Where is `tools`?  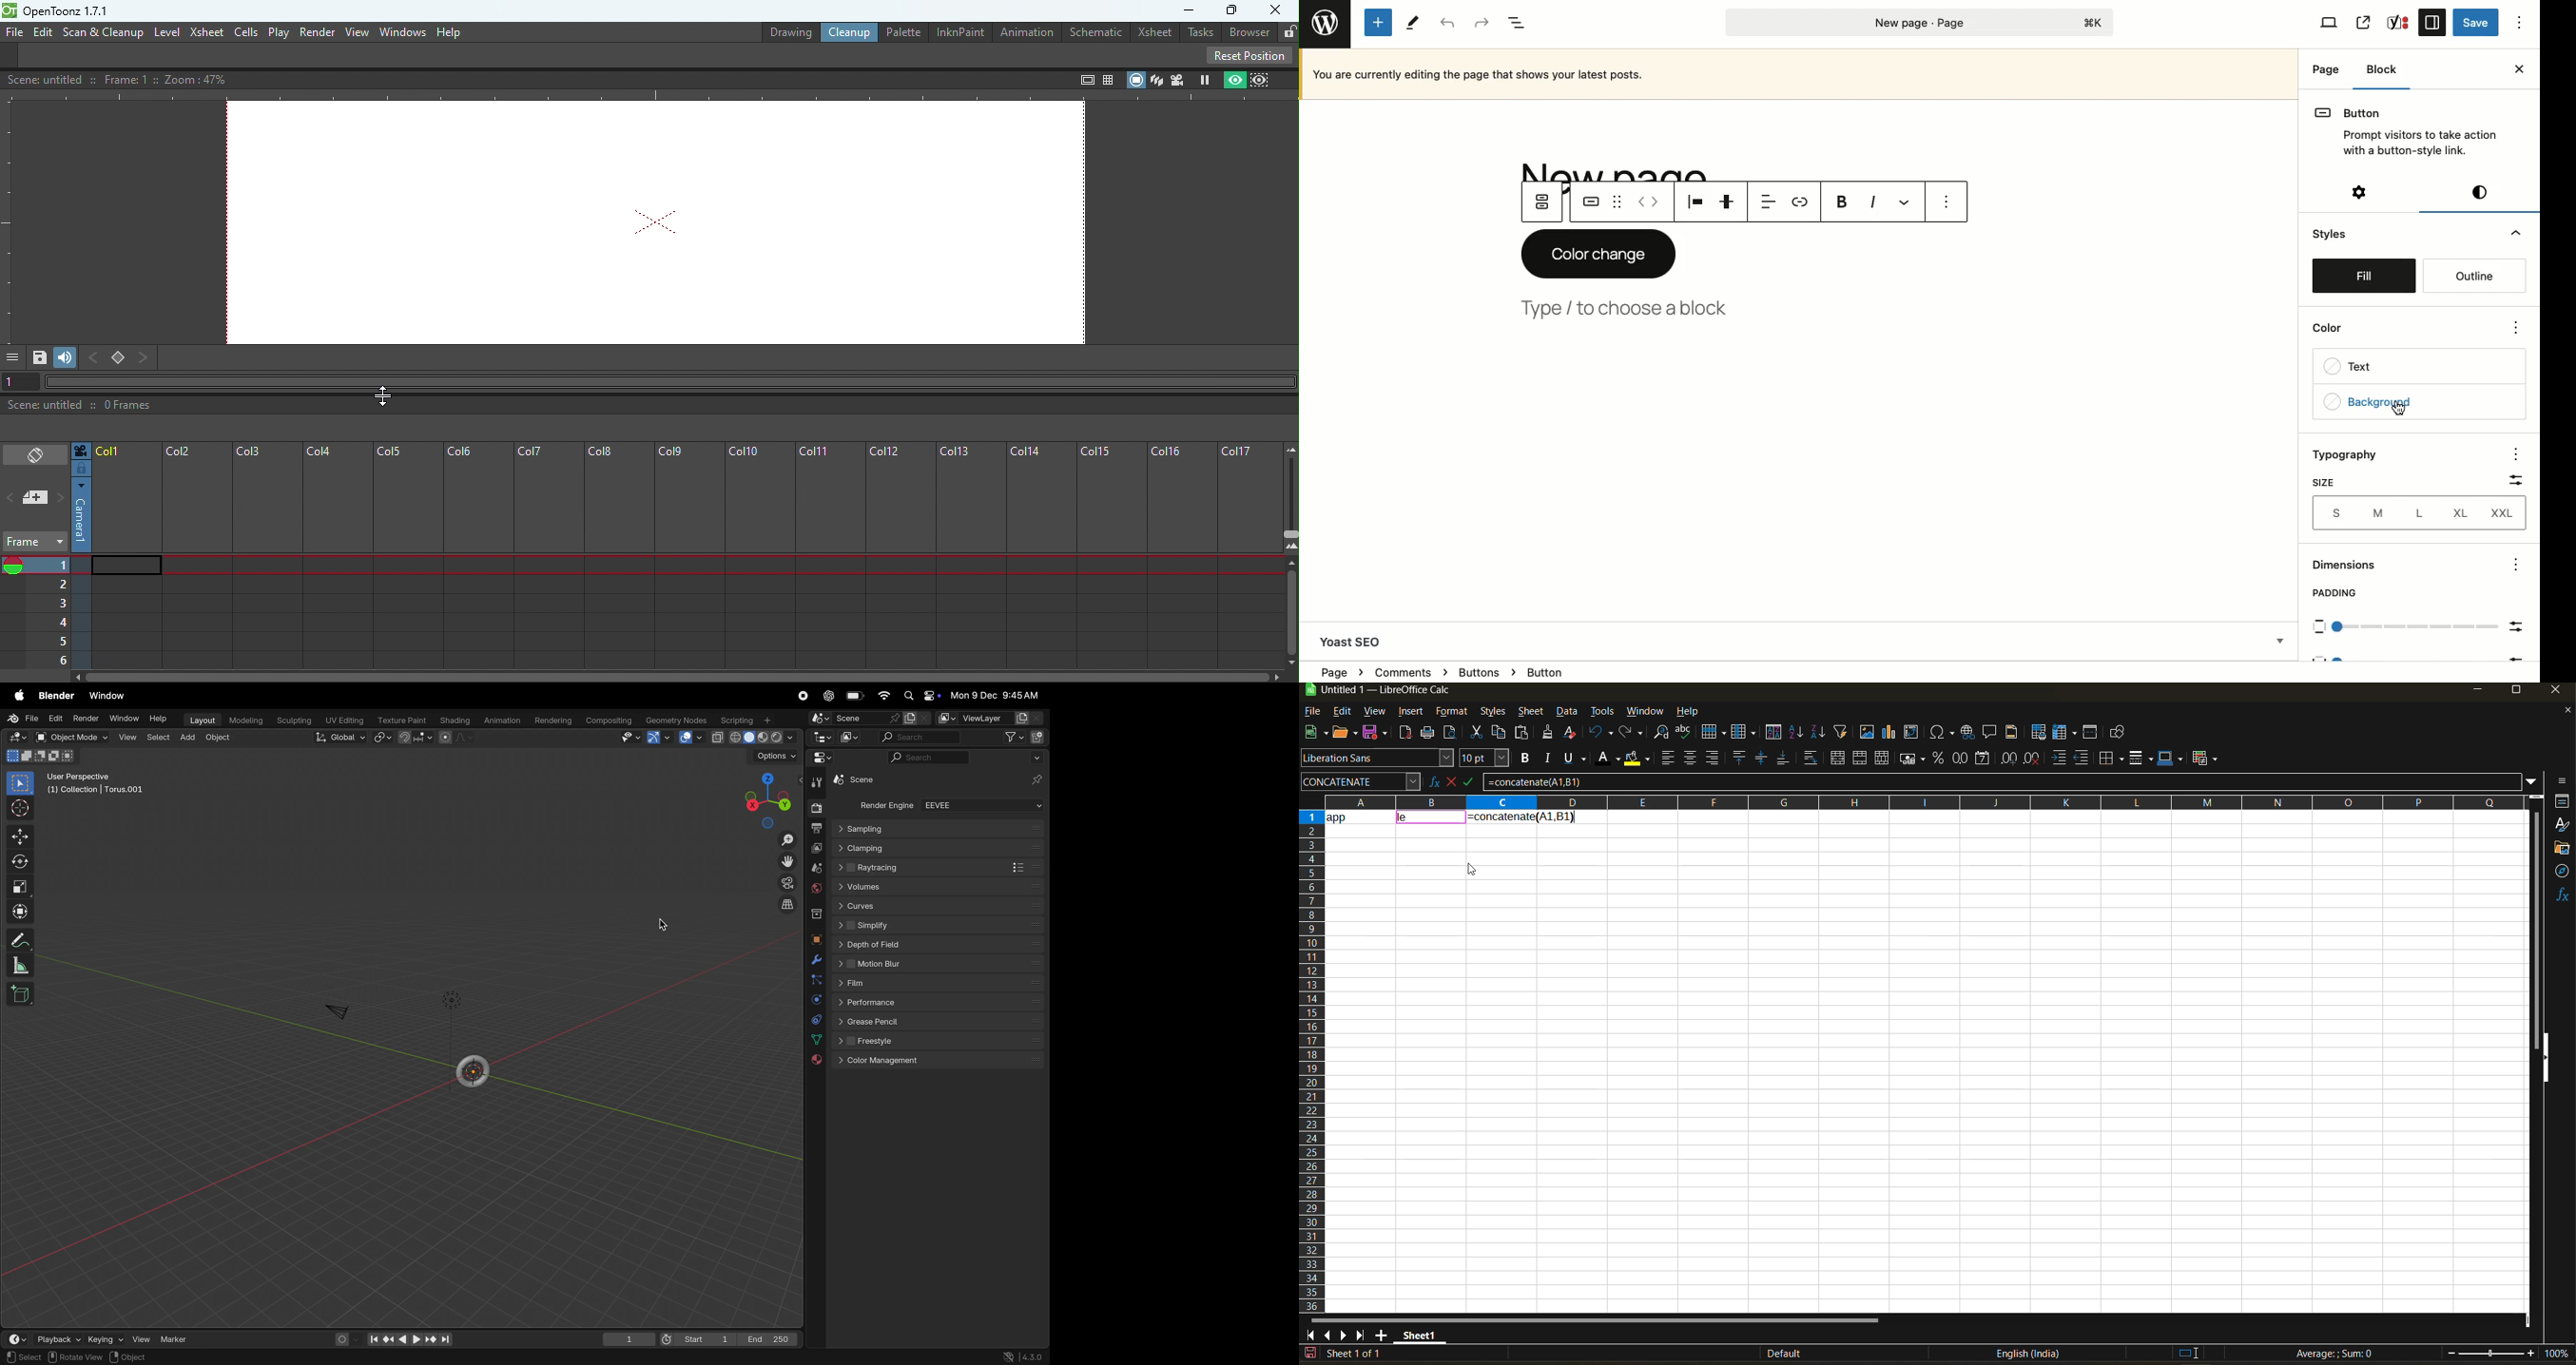 tools is located at coordinates (817, 782).